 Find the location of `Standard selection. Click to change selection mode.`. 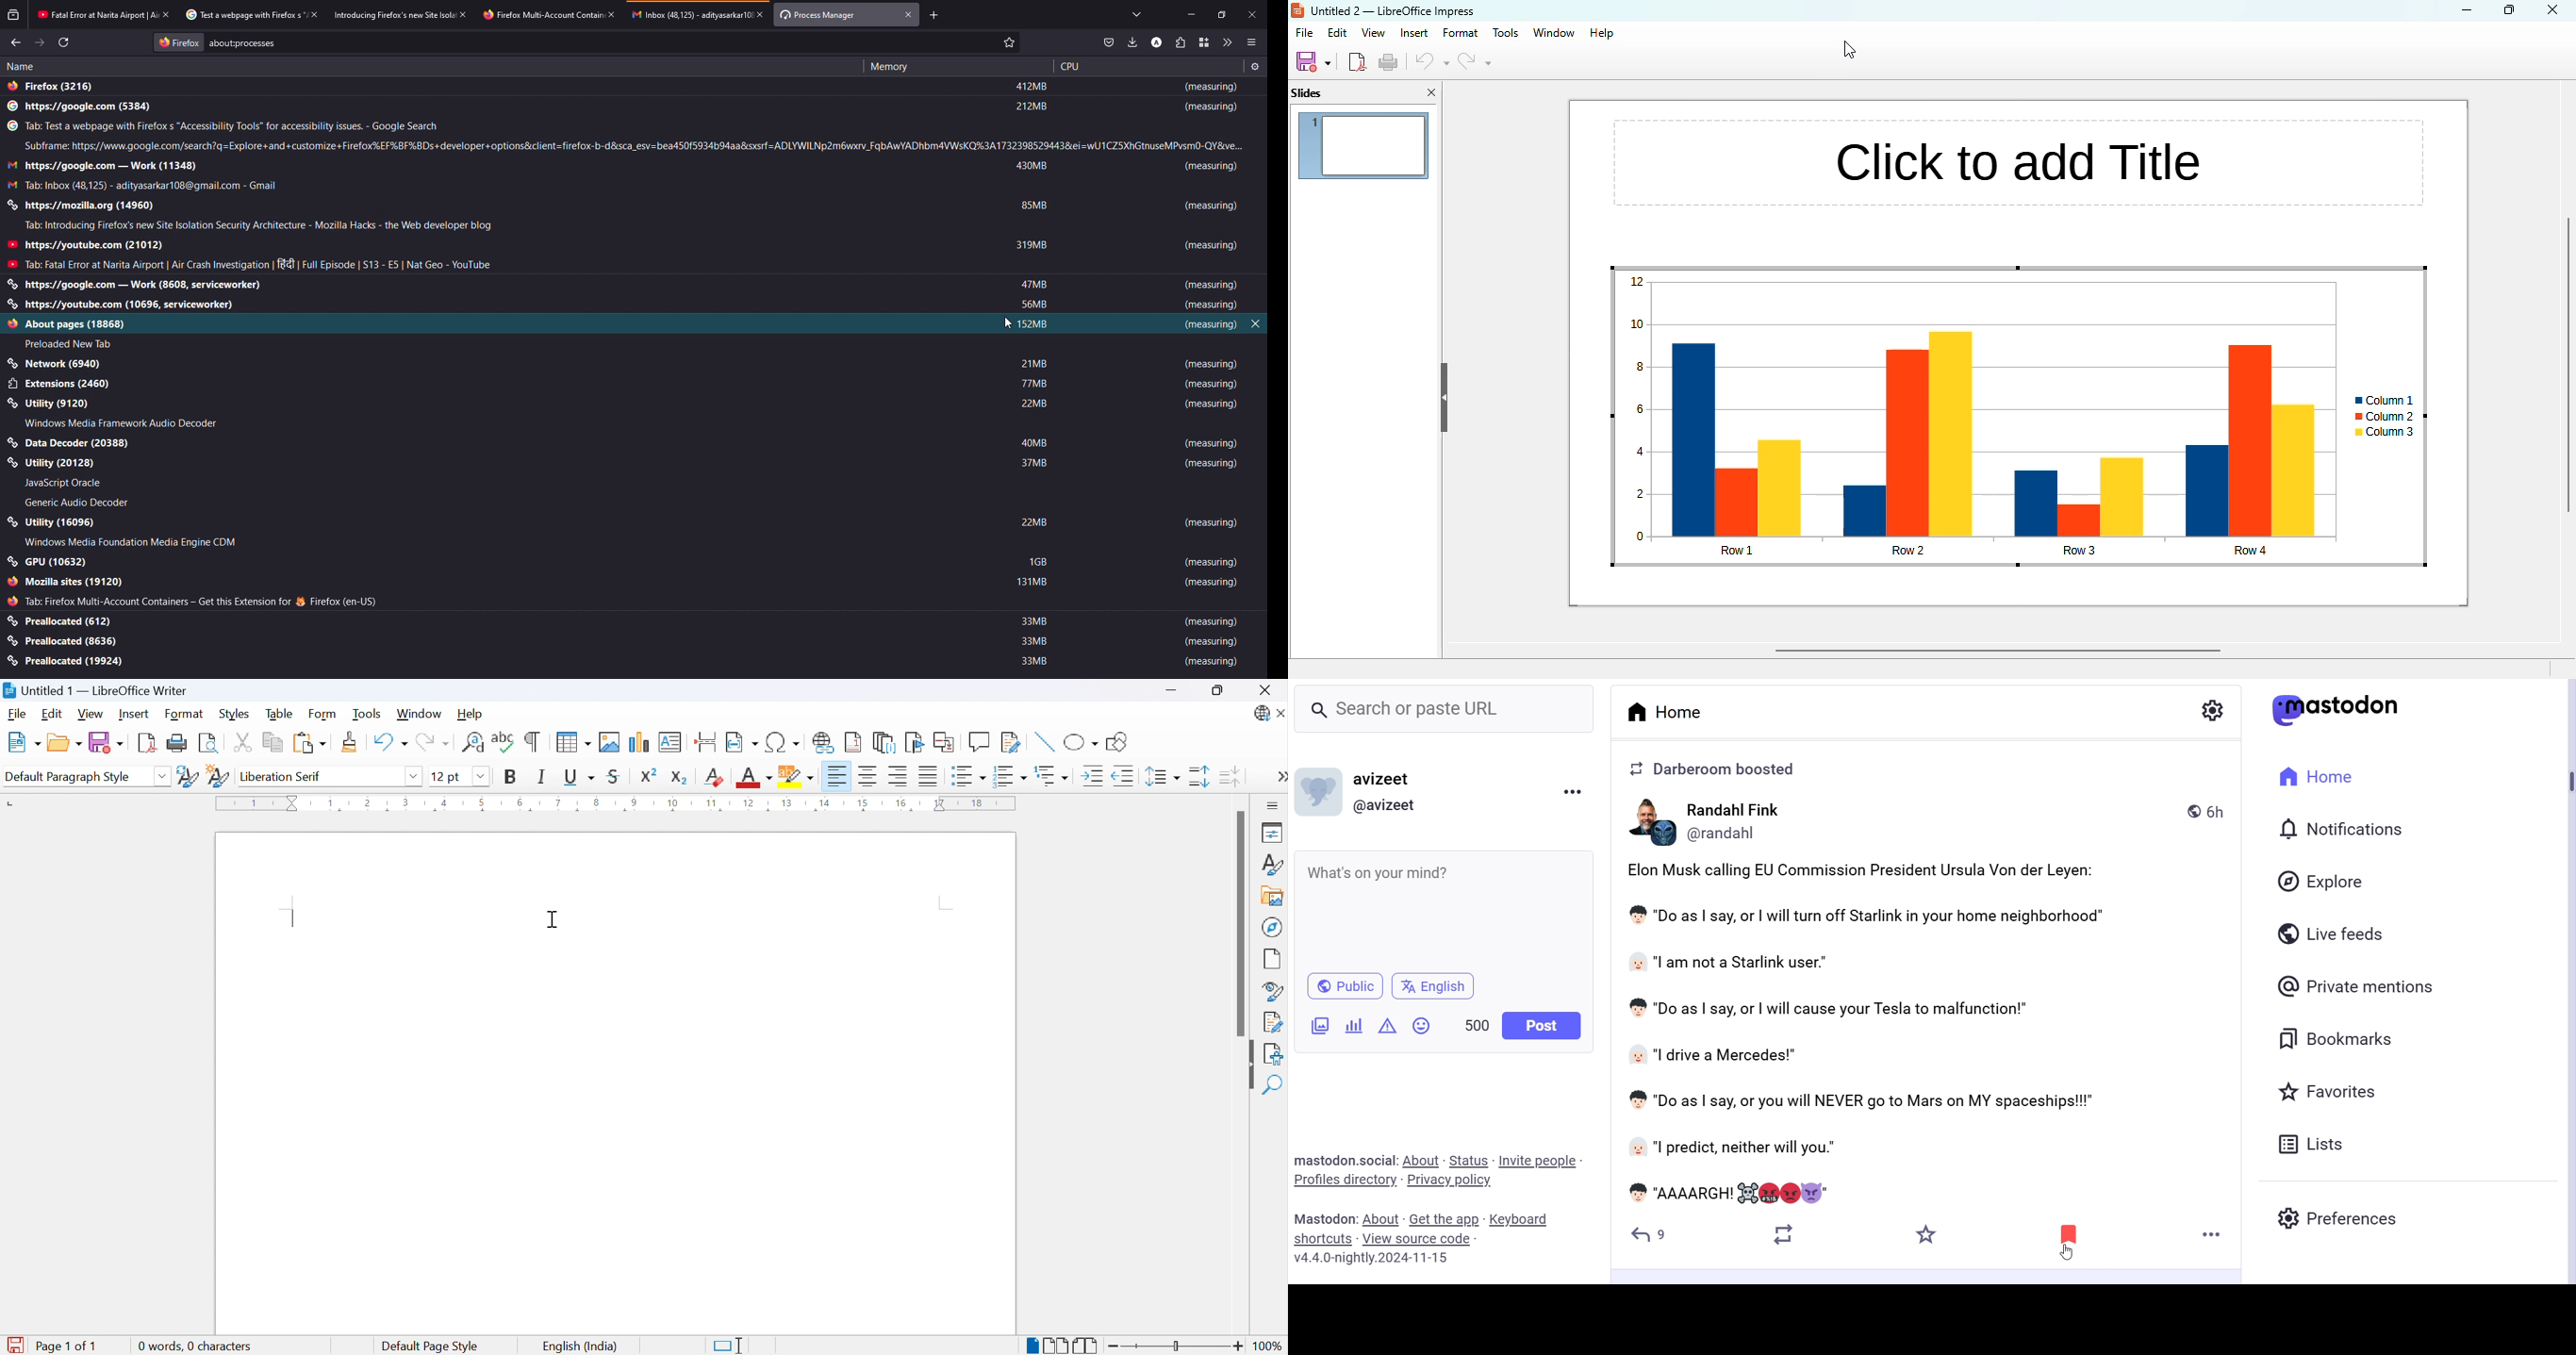

Standard selection. Click to change selection mode. is located at coordinates (731, 1346).